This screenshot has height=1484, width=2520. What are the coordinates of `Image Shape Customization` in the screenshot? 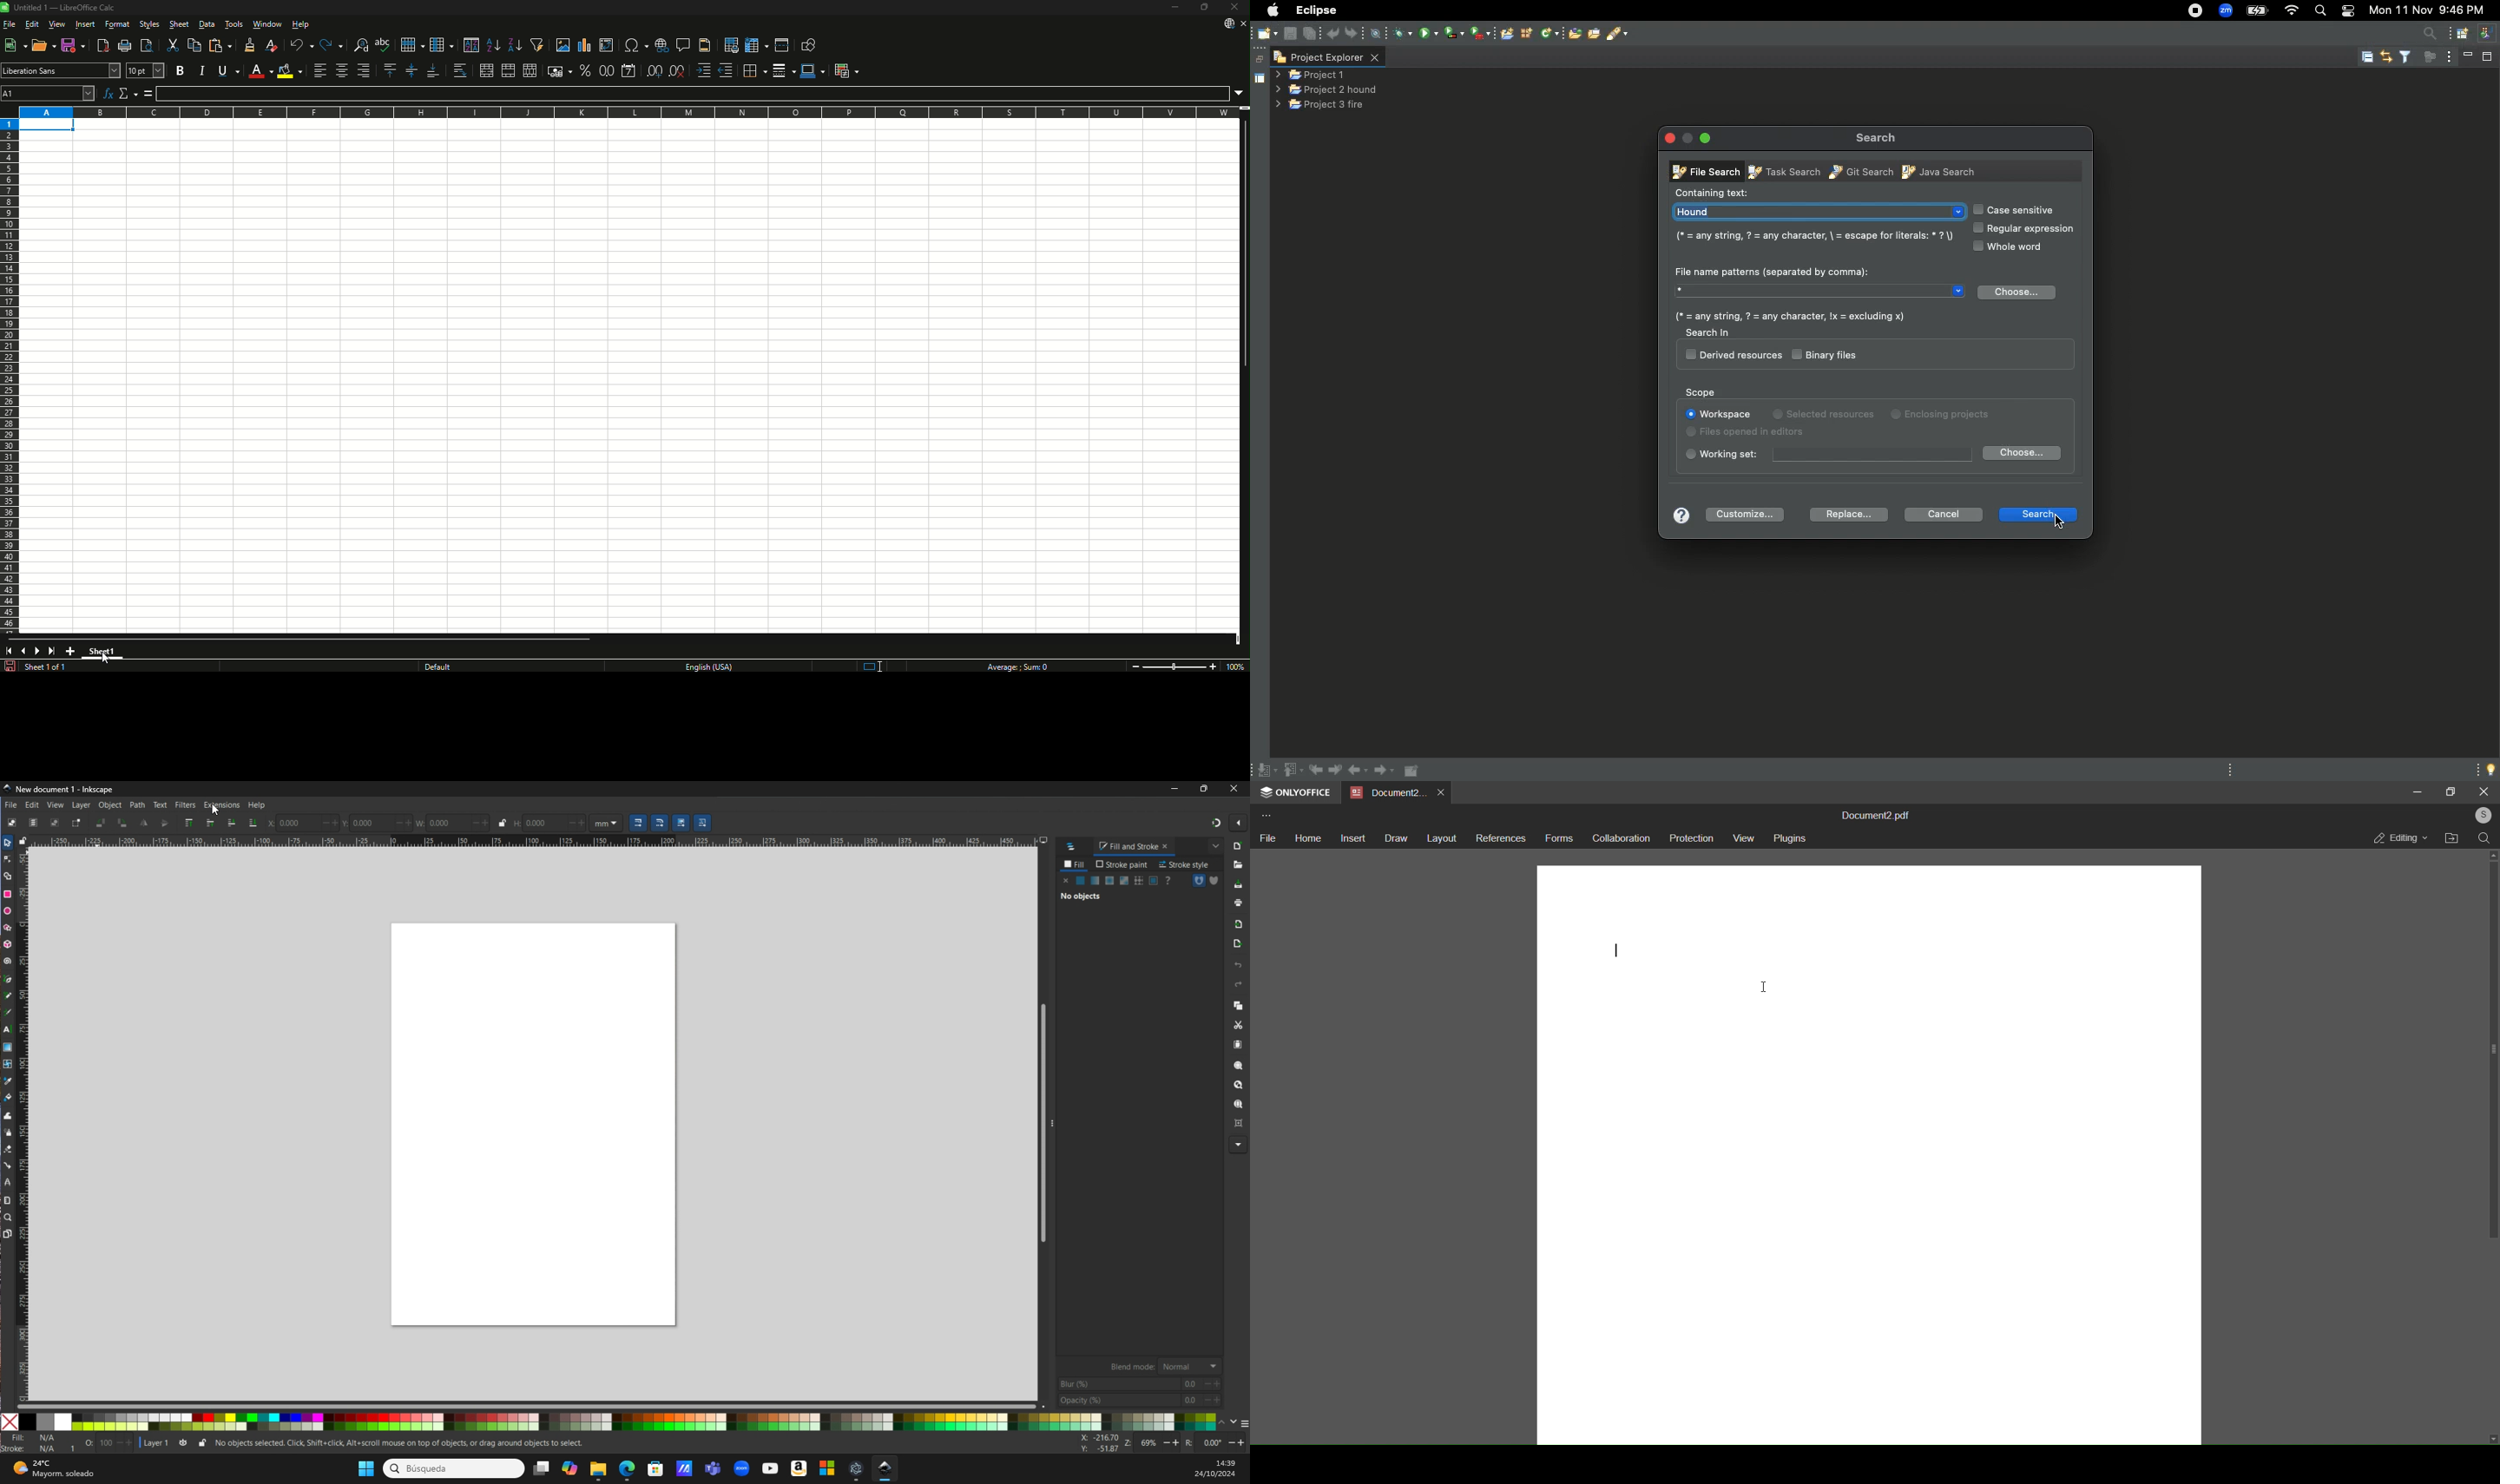 It's located at (486, 822).